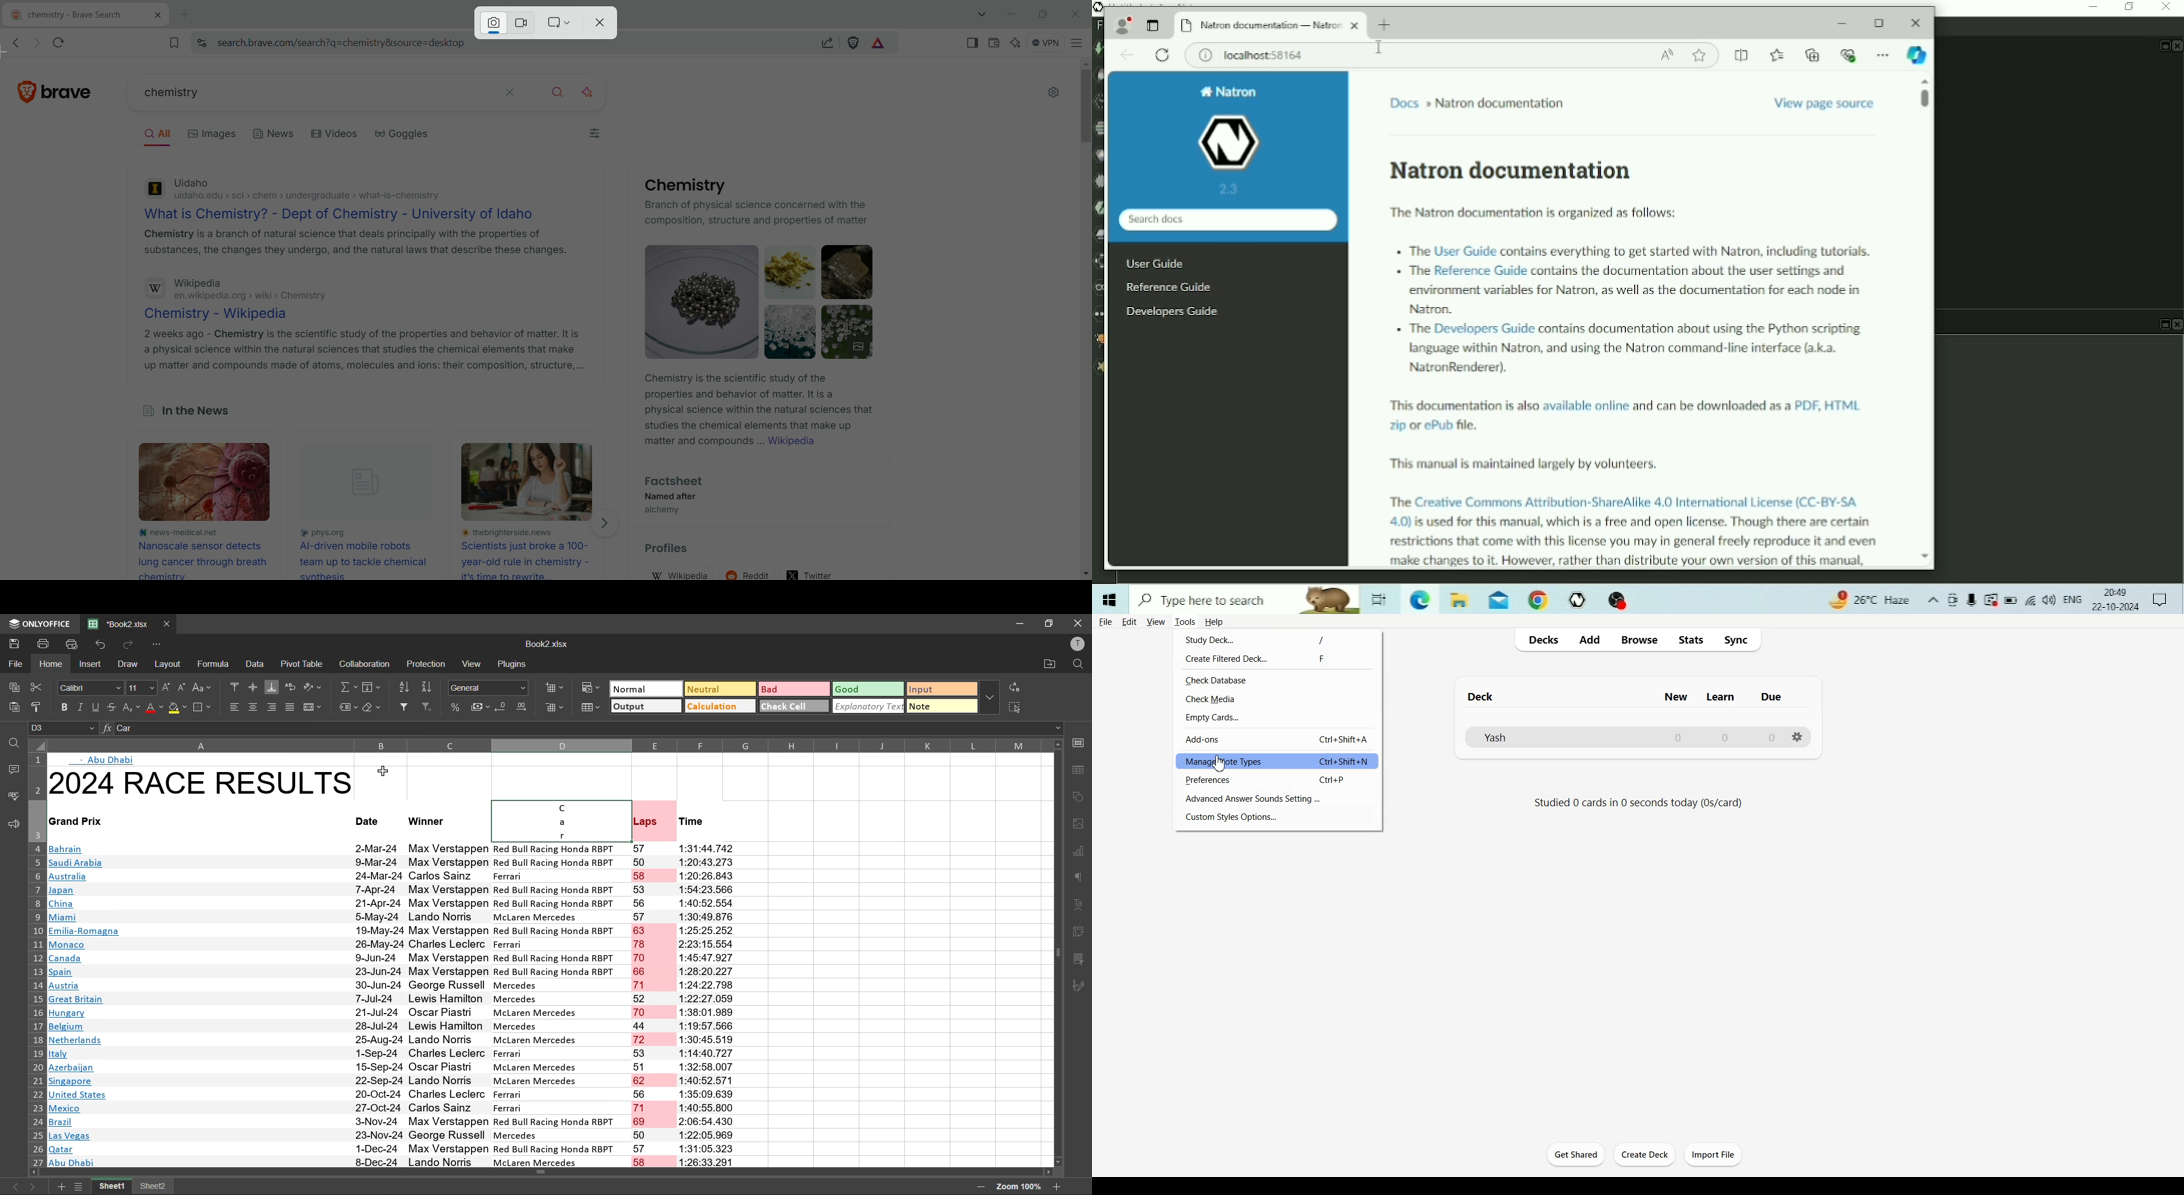  I want to click on merge and center, so click(313, 707).